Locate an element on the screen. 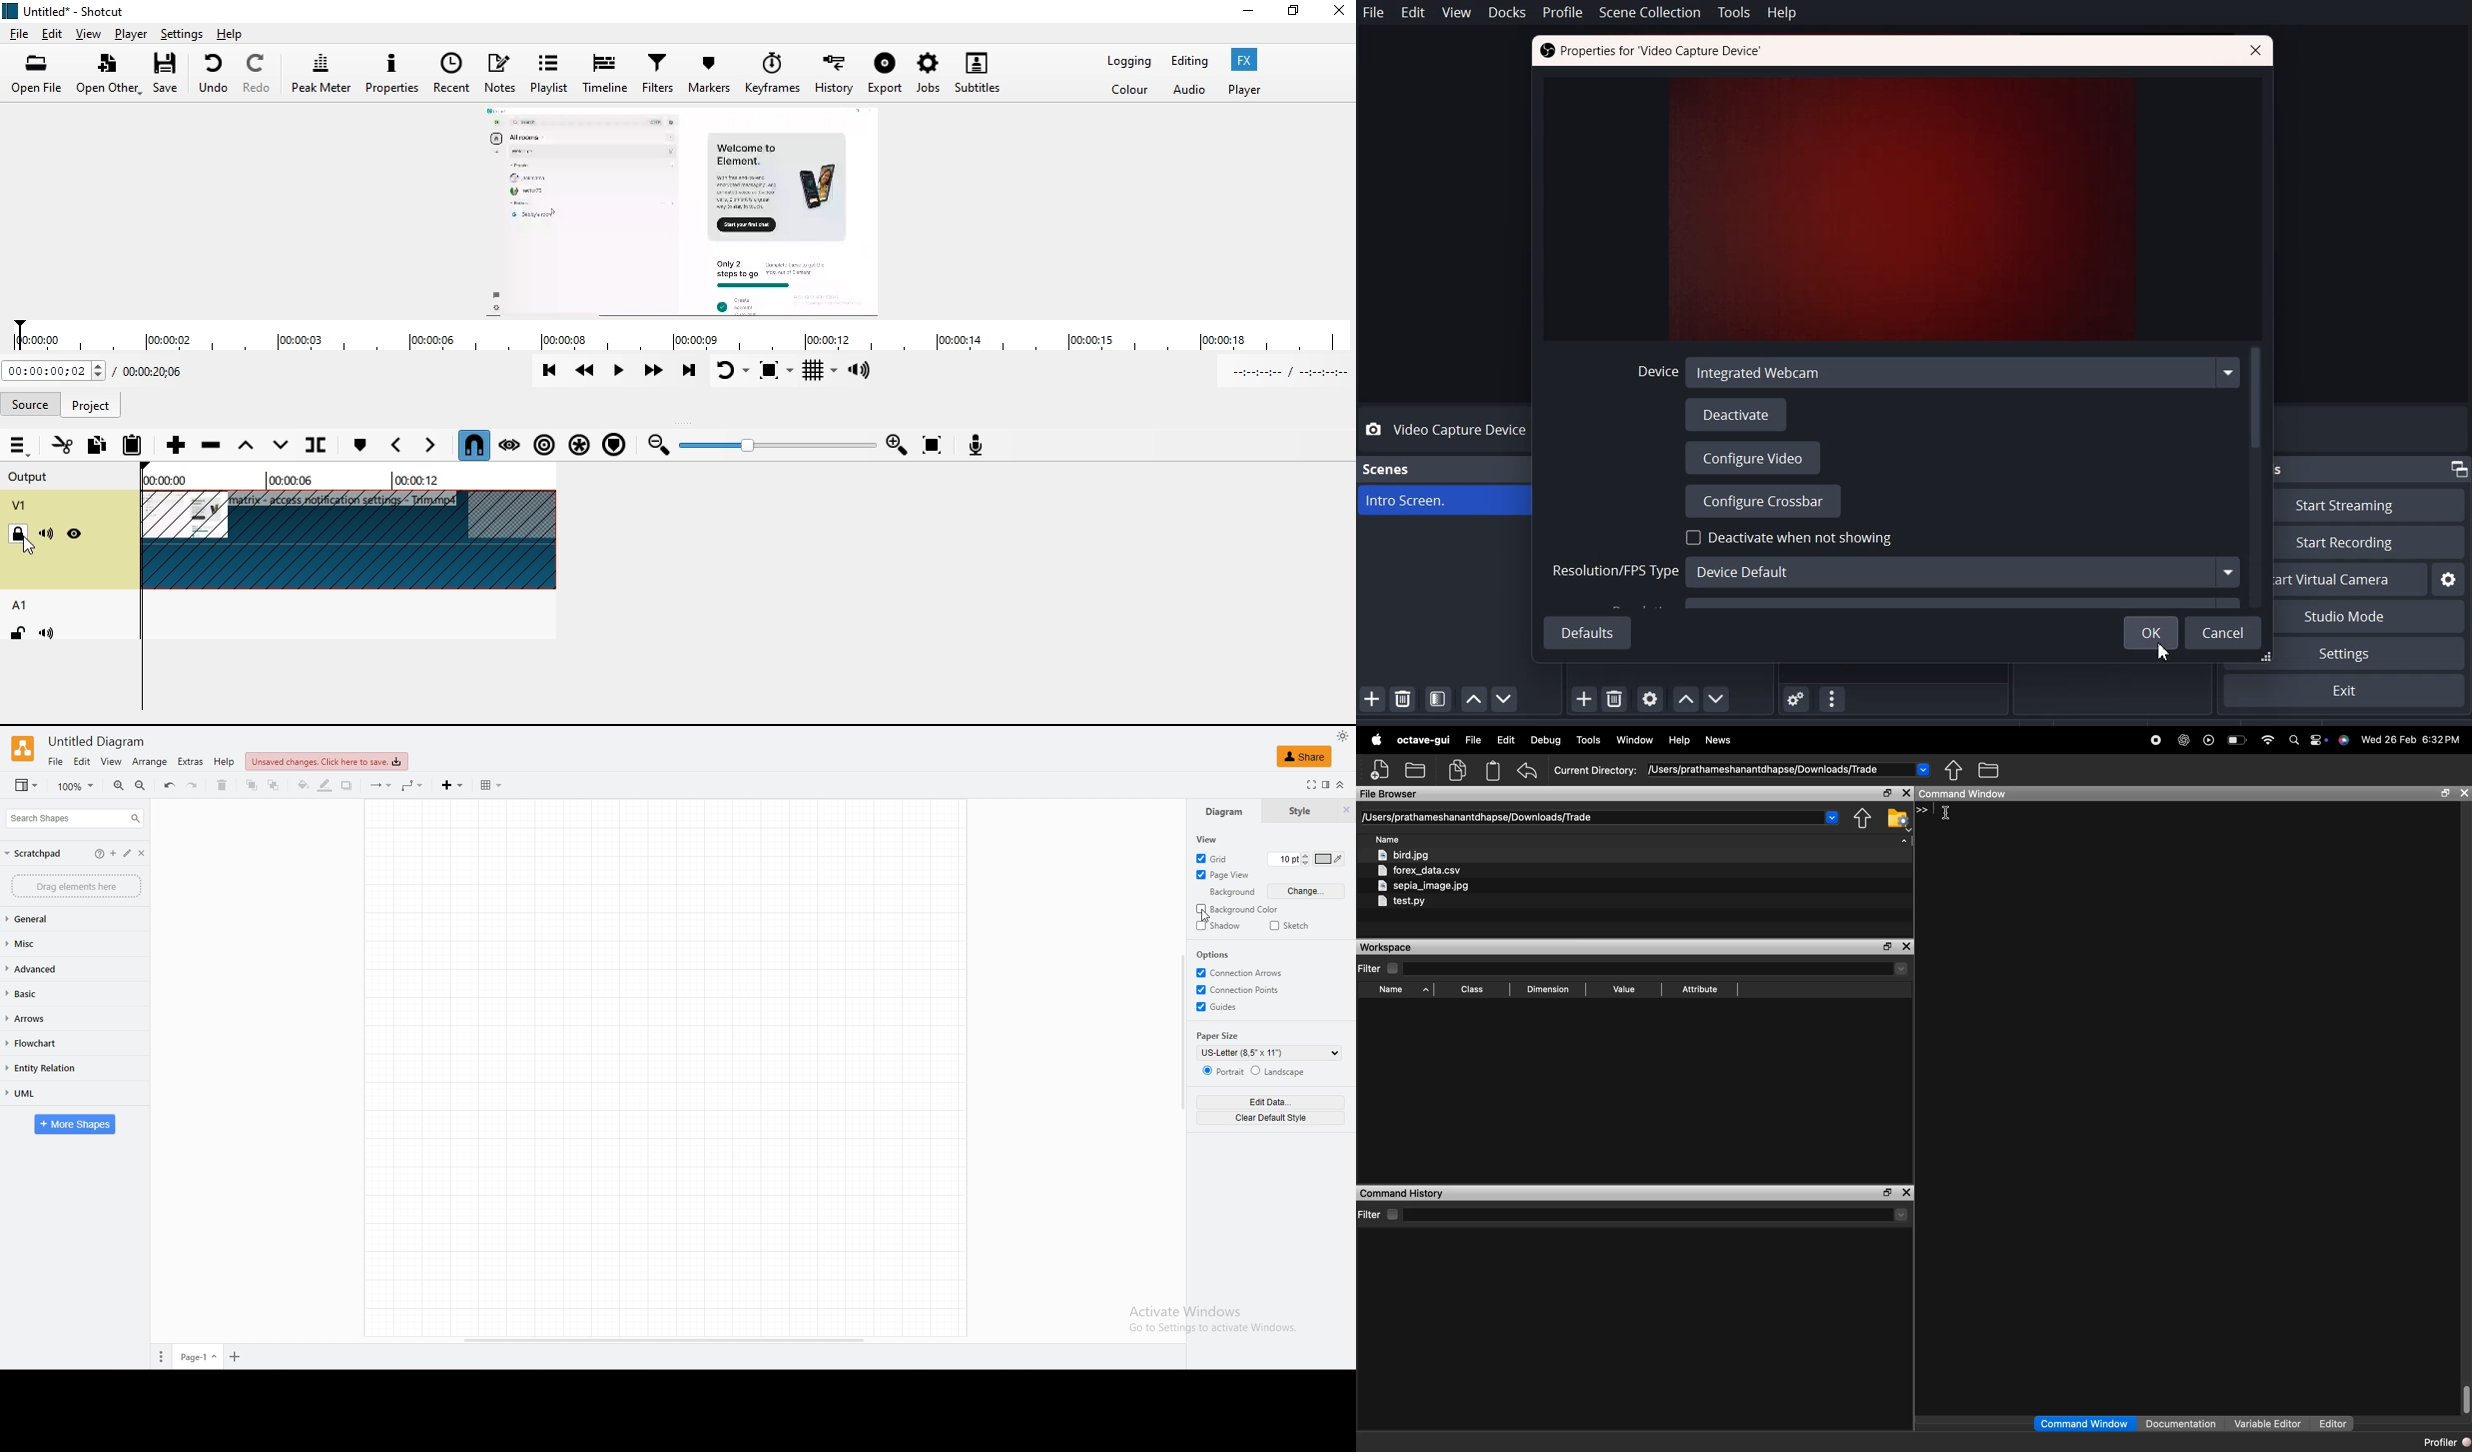  Play quickly forward is located at coordinates (658, 373).